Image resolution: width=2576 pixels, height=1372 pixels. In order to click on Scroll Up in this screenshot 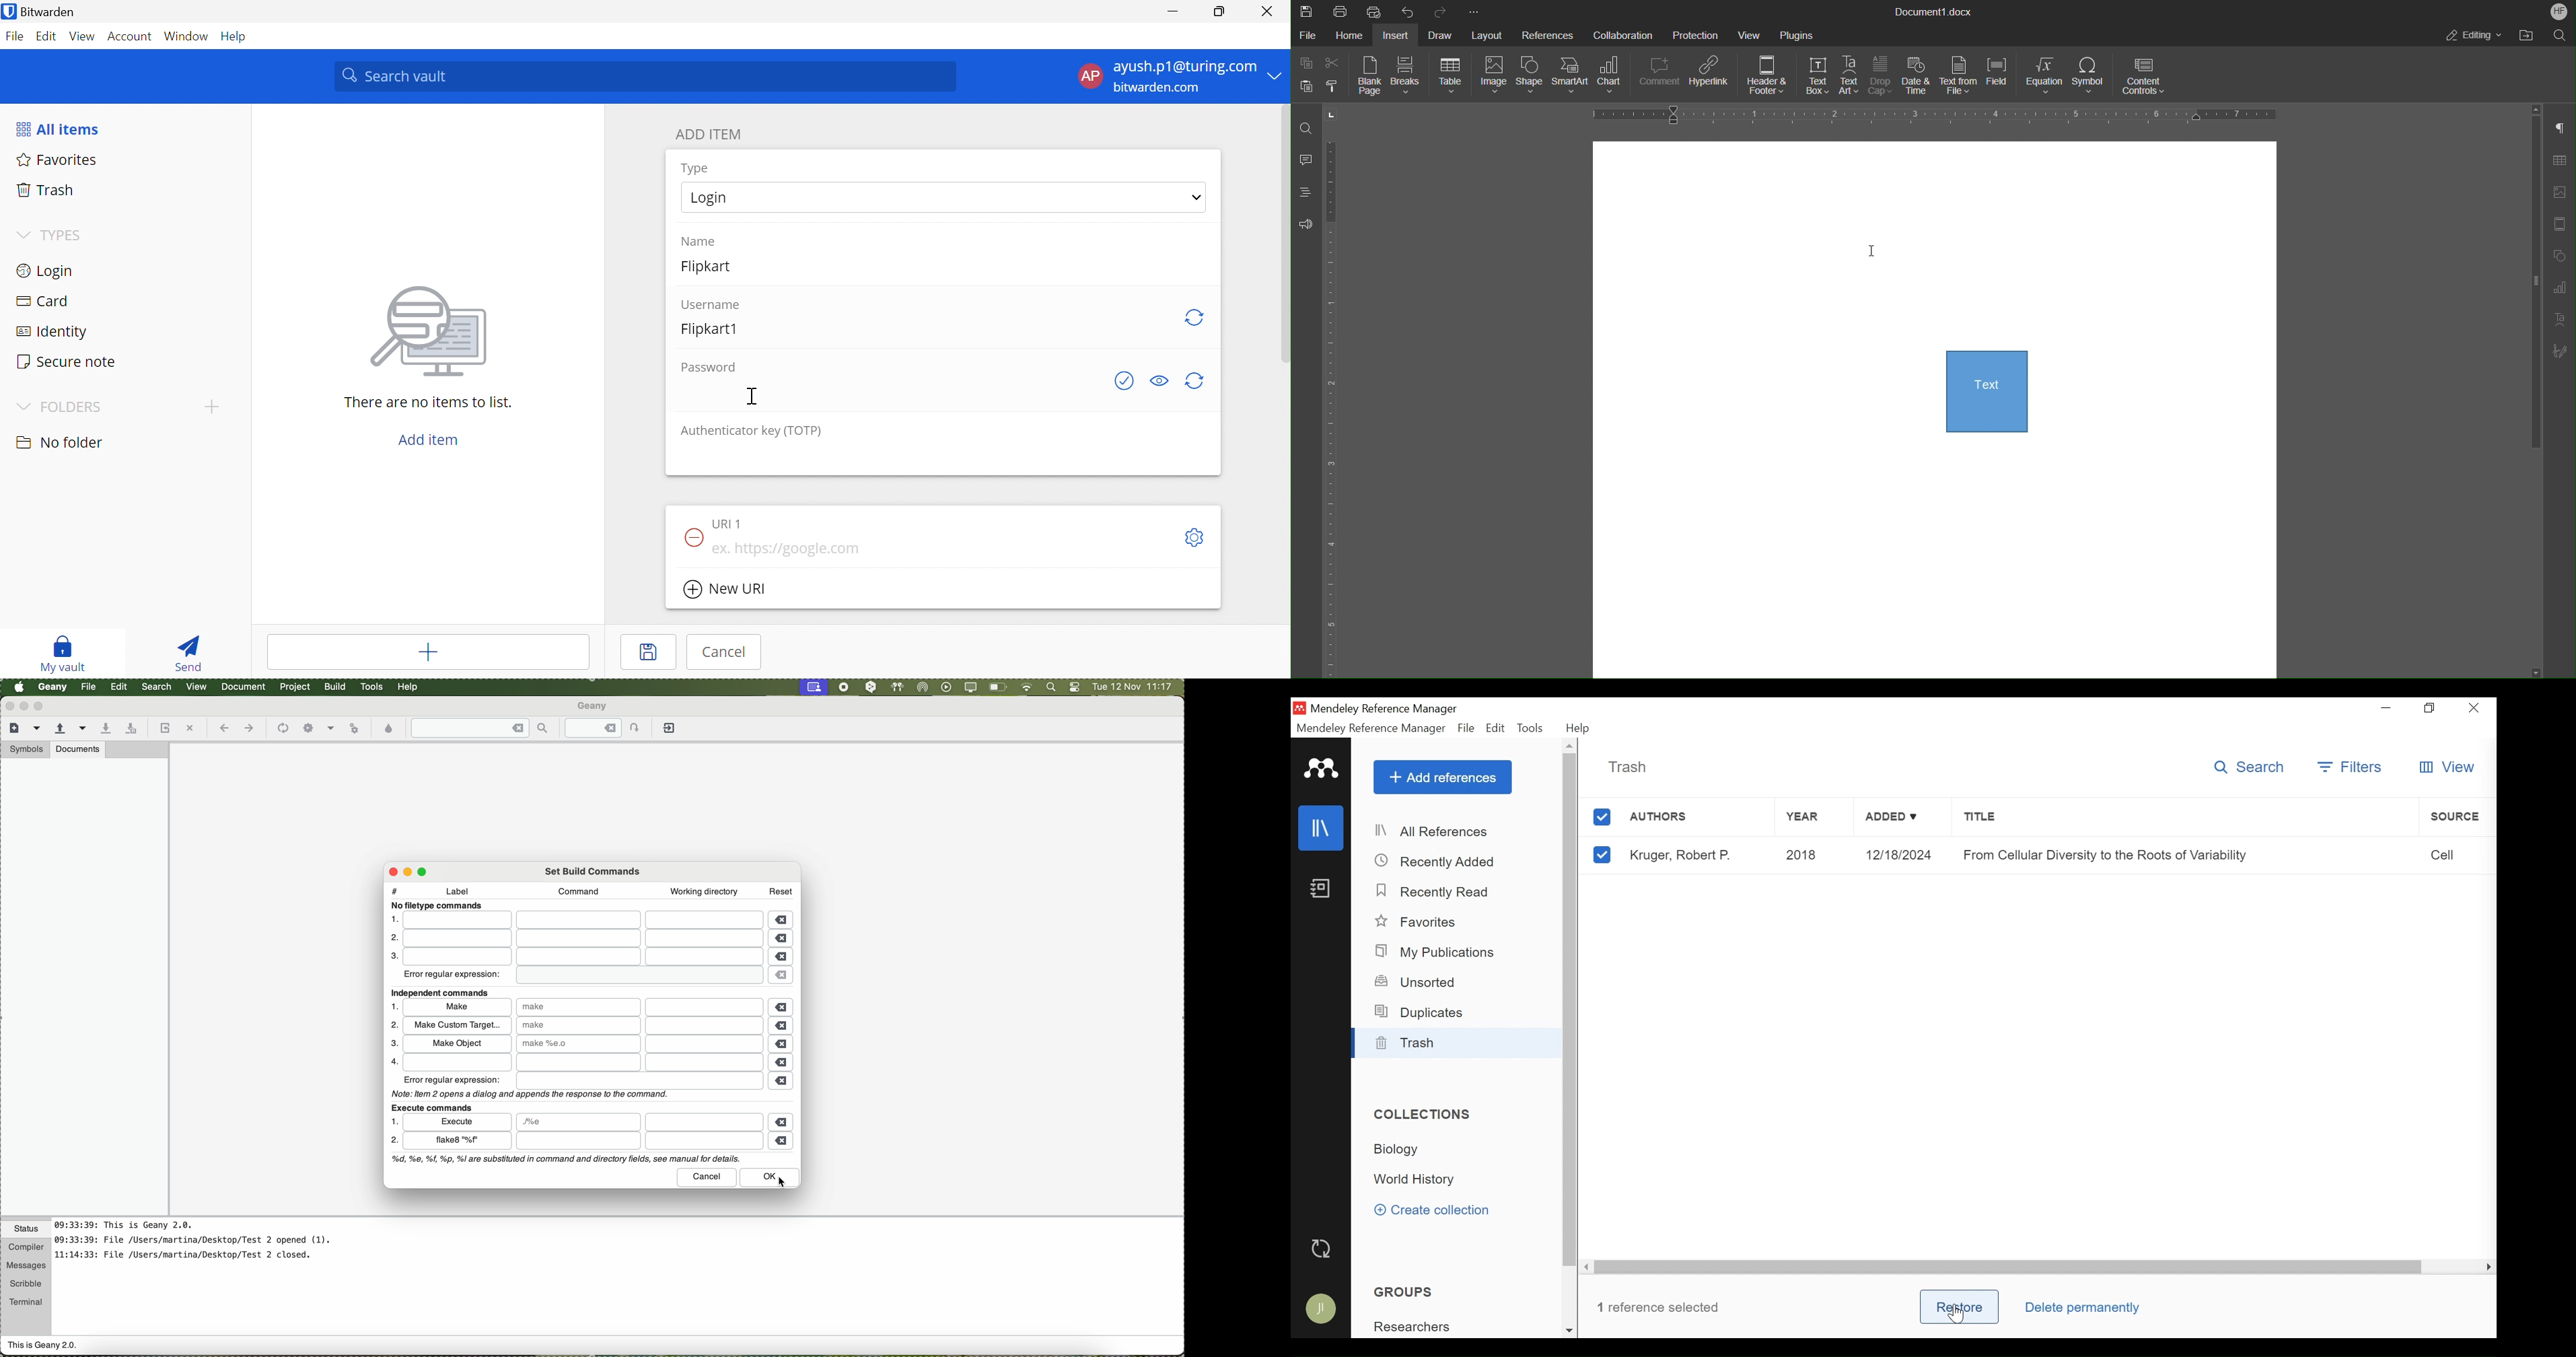, I will do `click(1569, 745)`.